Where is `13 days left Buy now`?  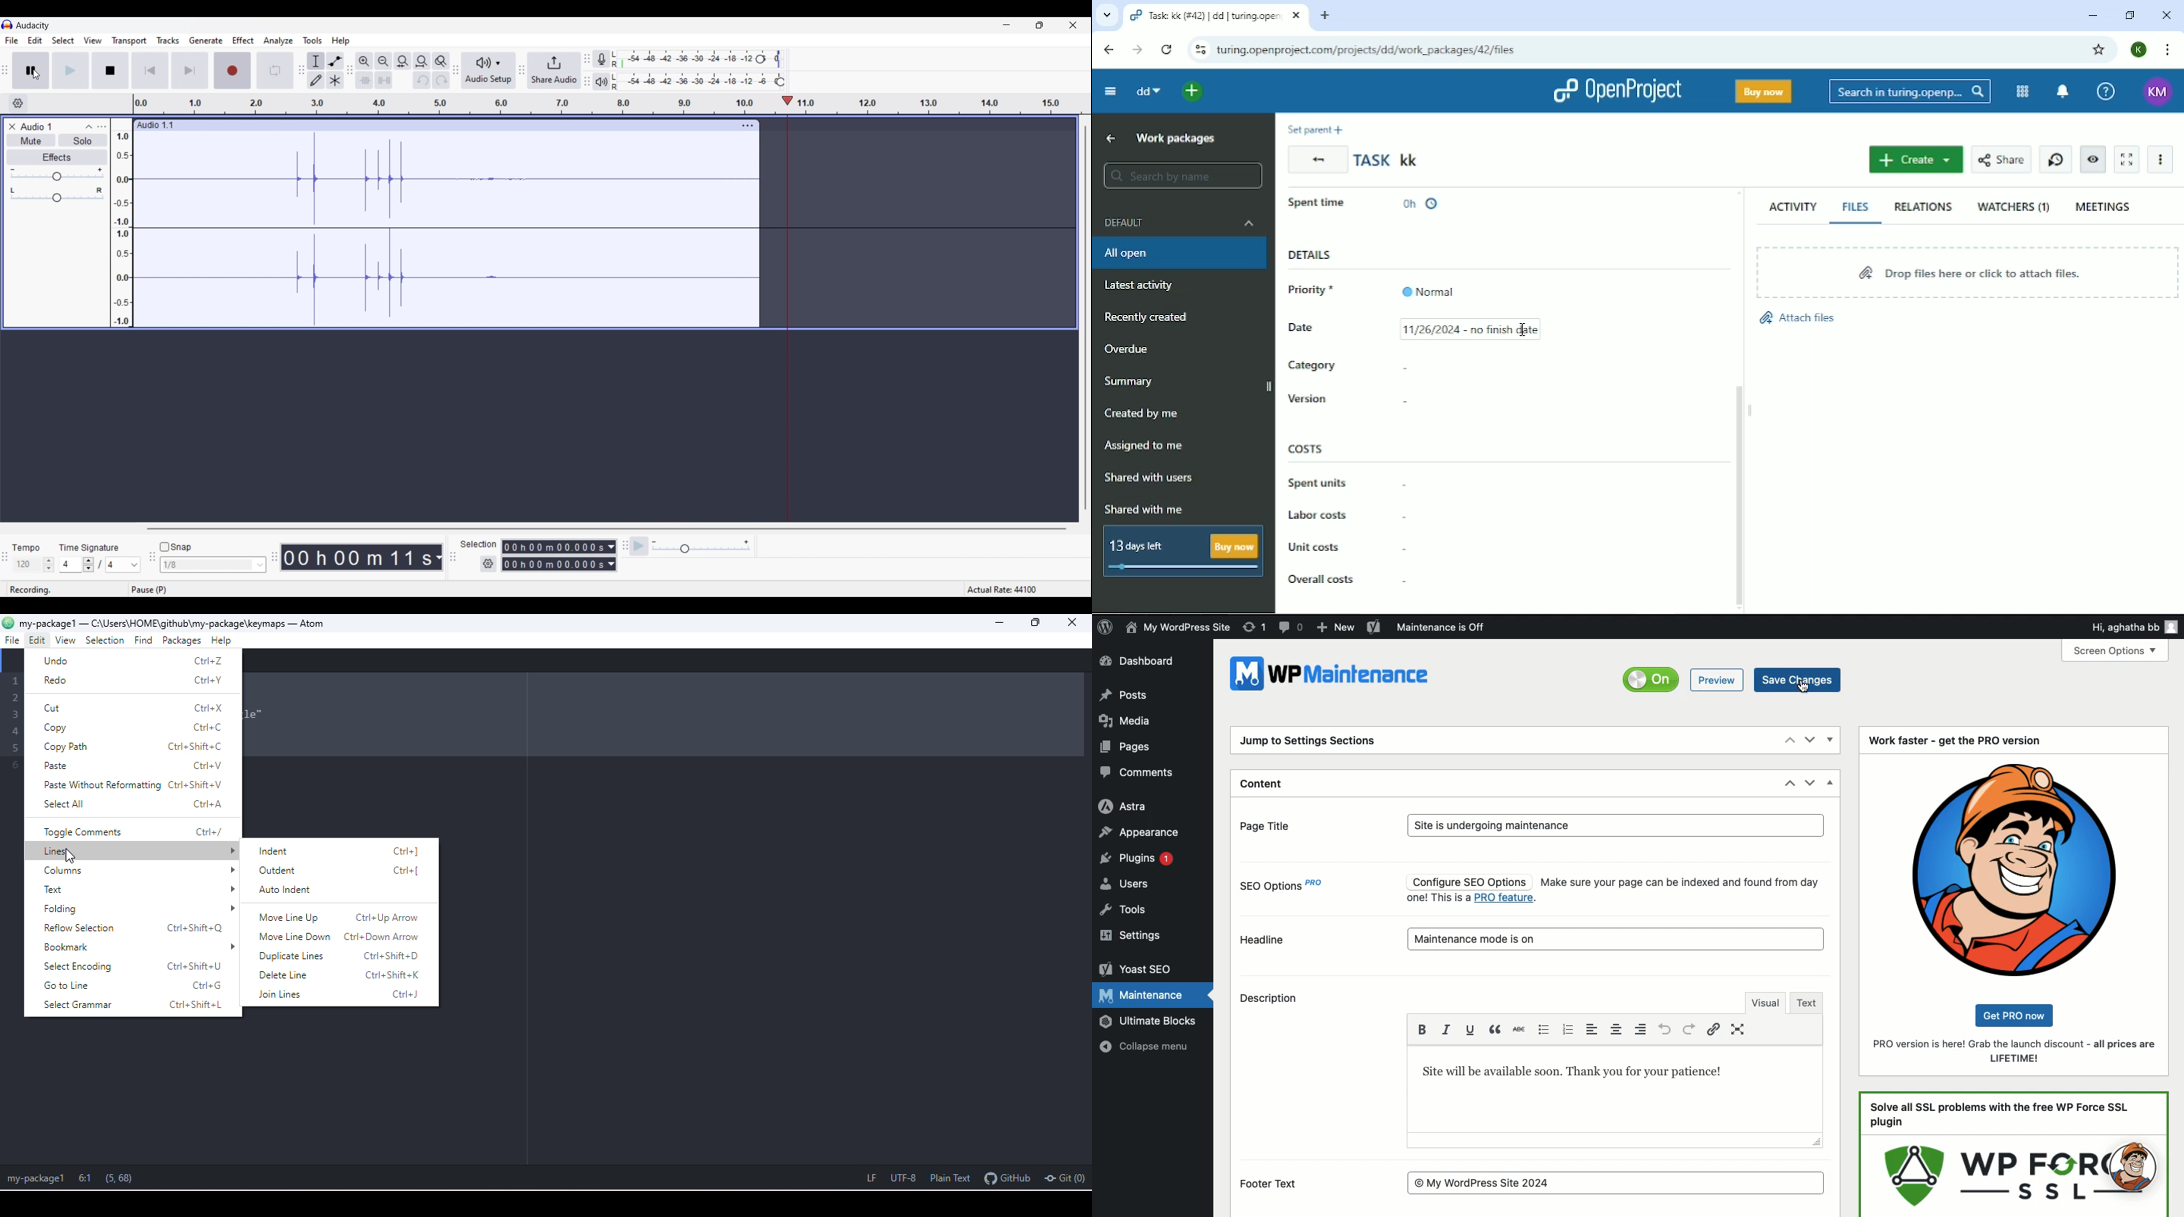
13 days left Buy now is located at coordinates (1181, 553).